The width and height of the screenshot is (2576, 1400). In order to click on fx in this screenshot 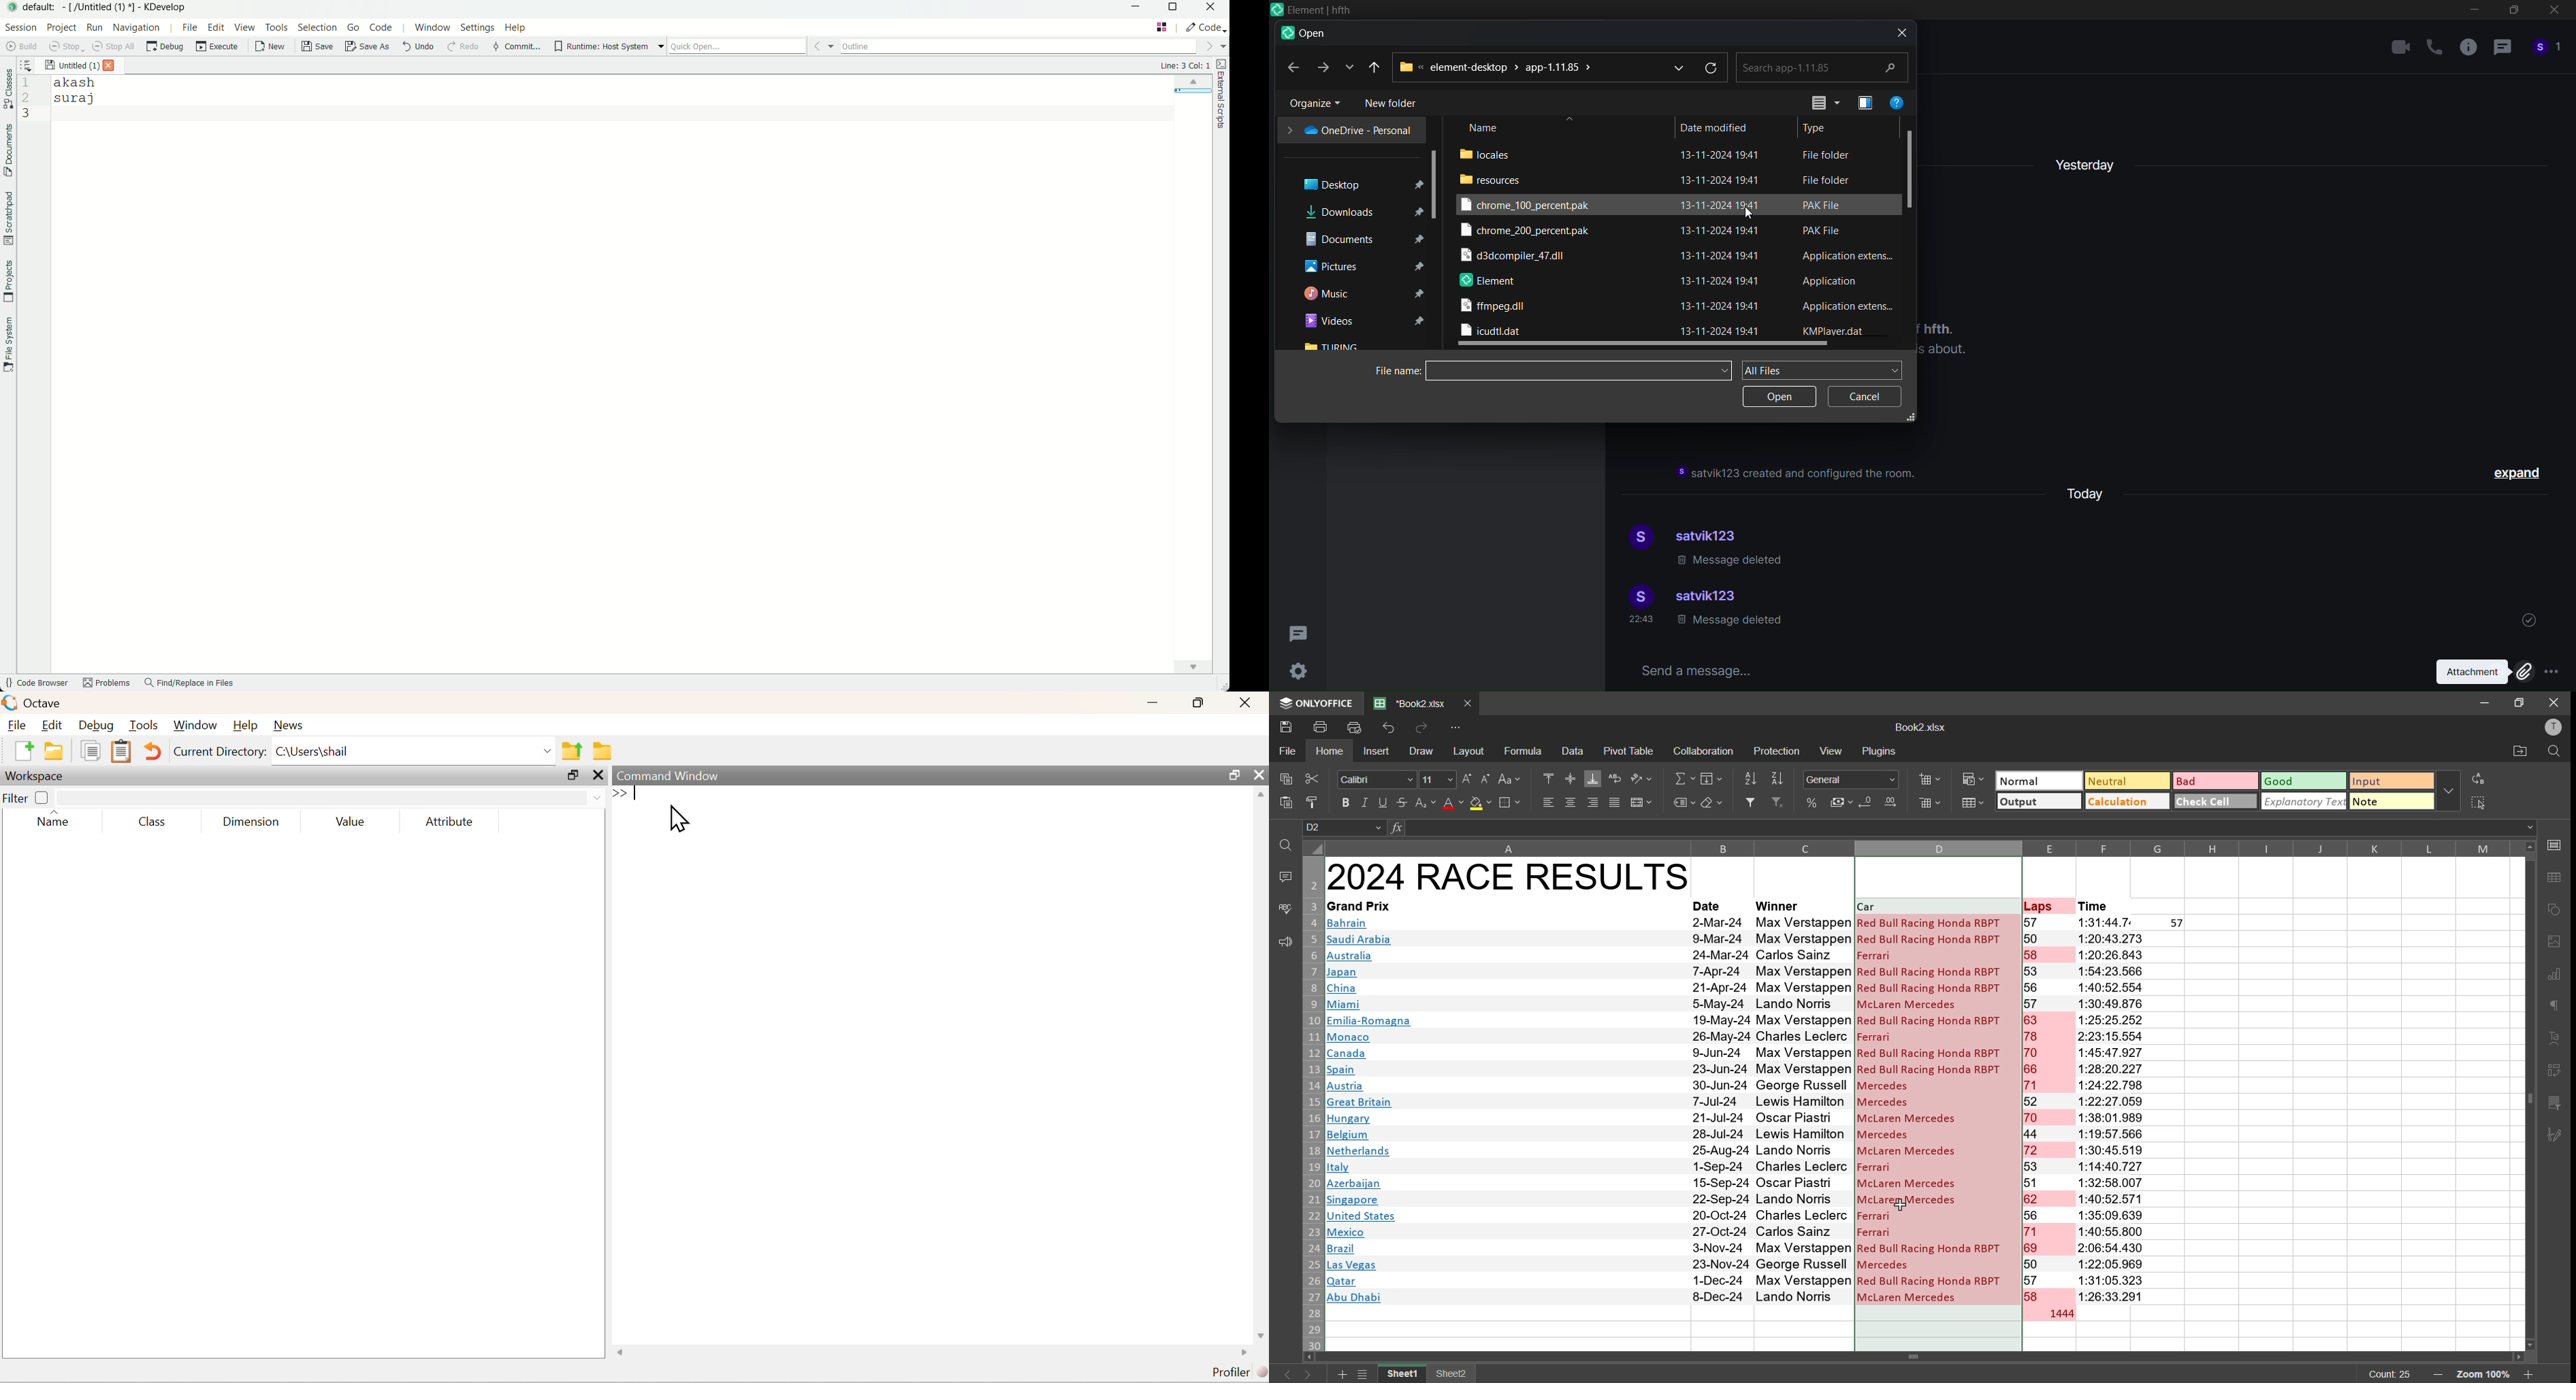, I will do `click(1398, 828)`.